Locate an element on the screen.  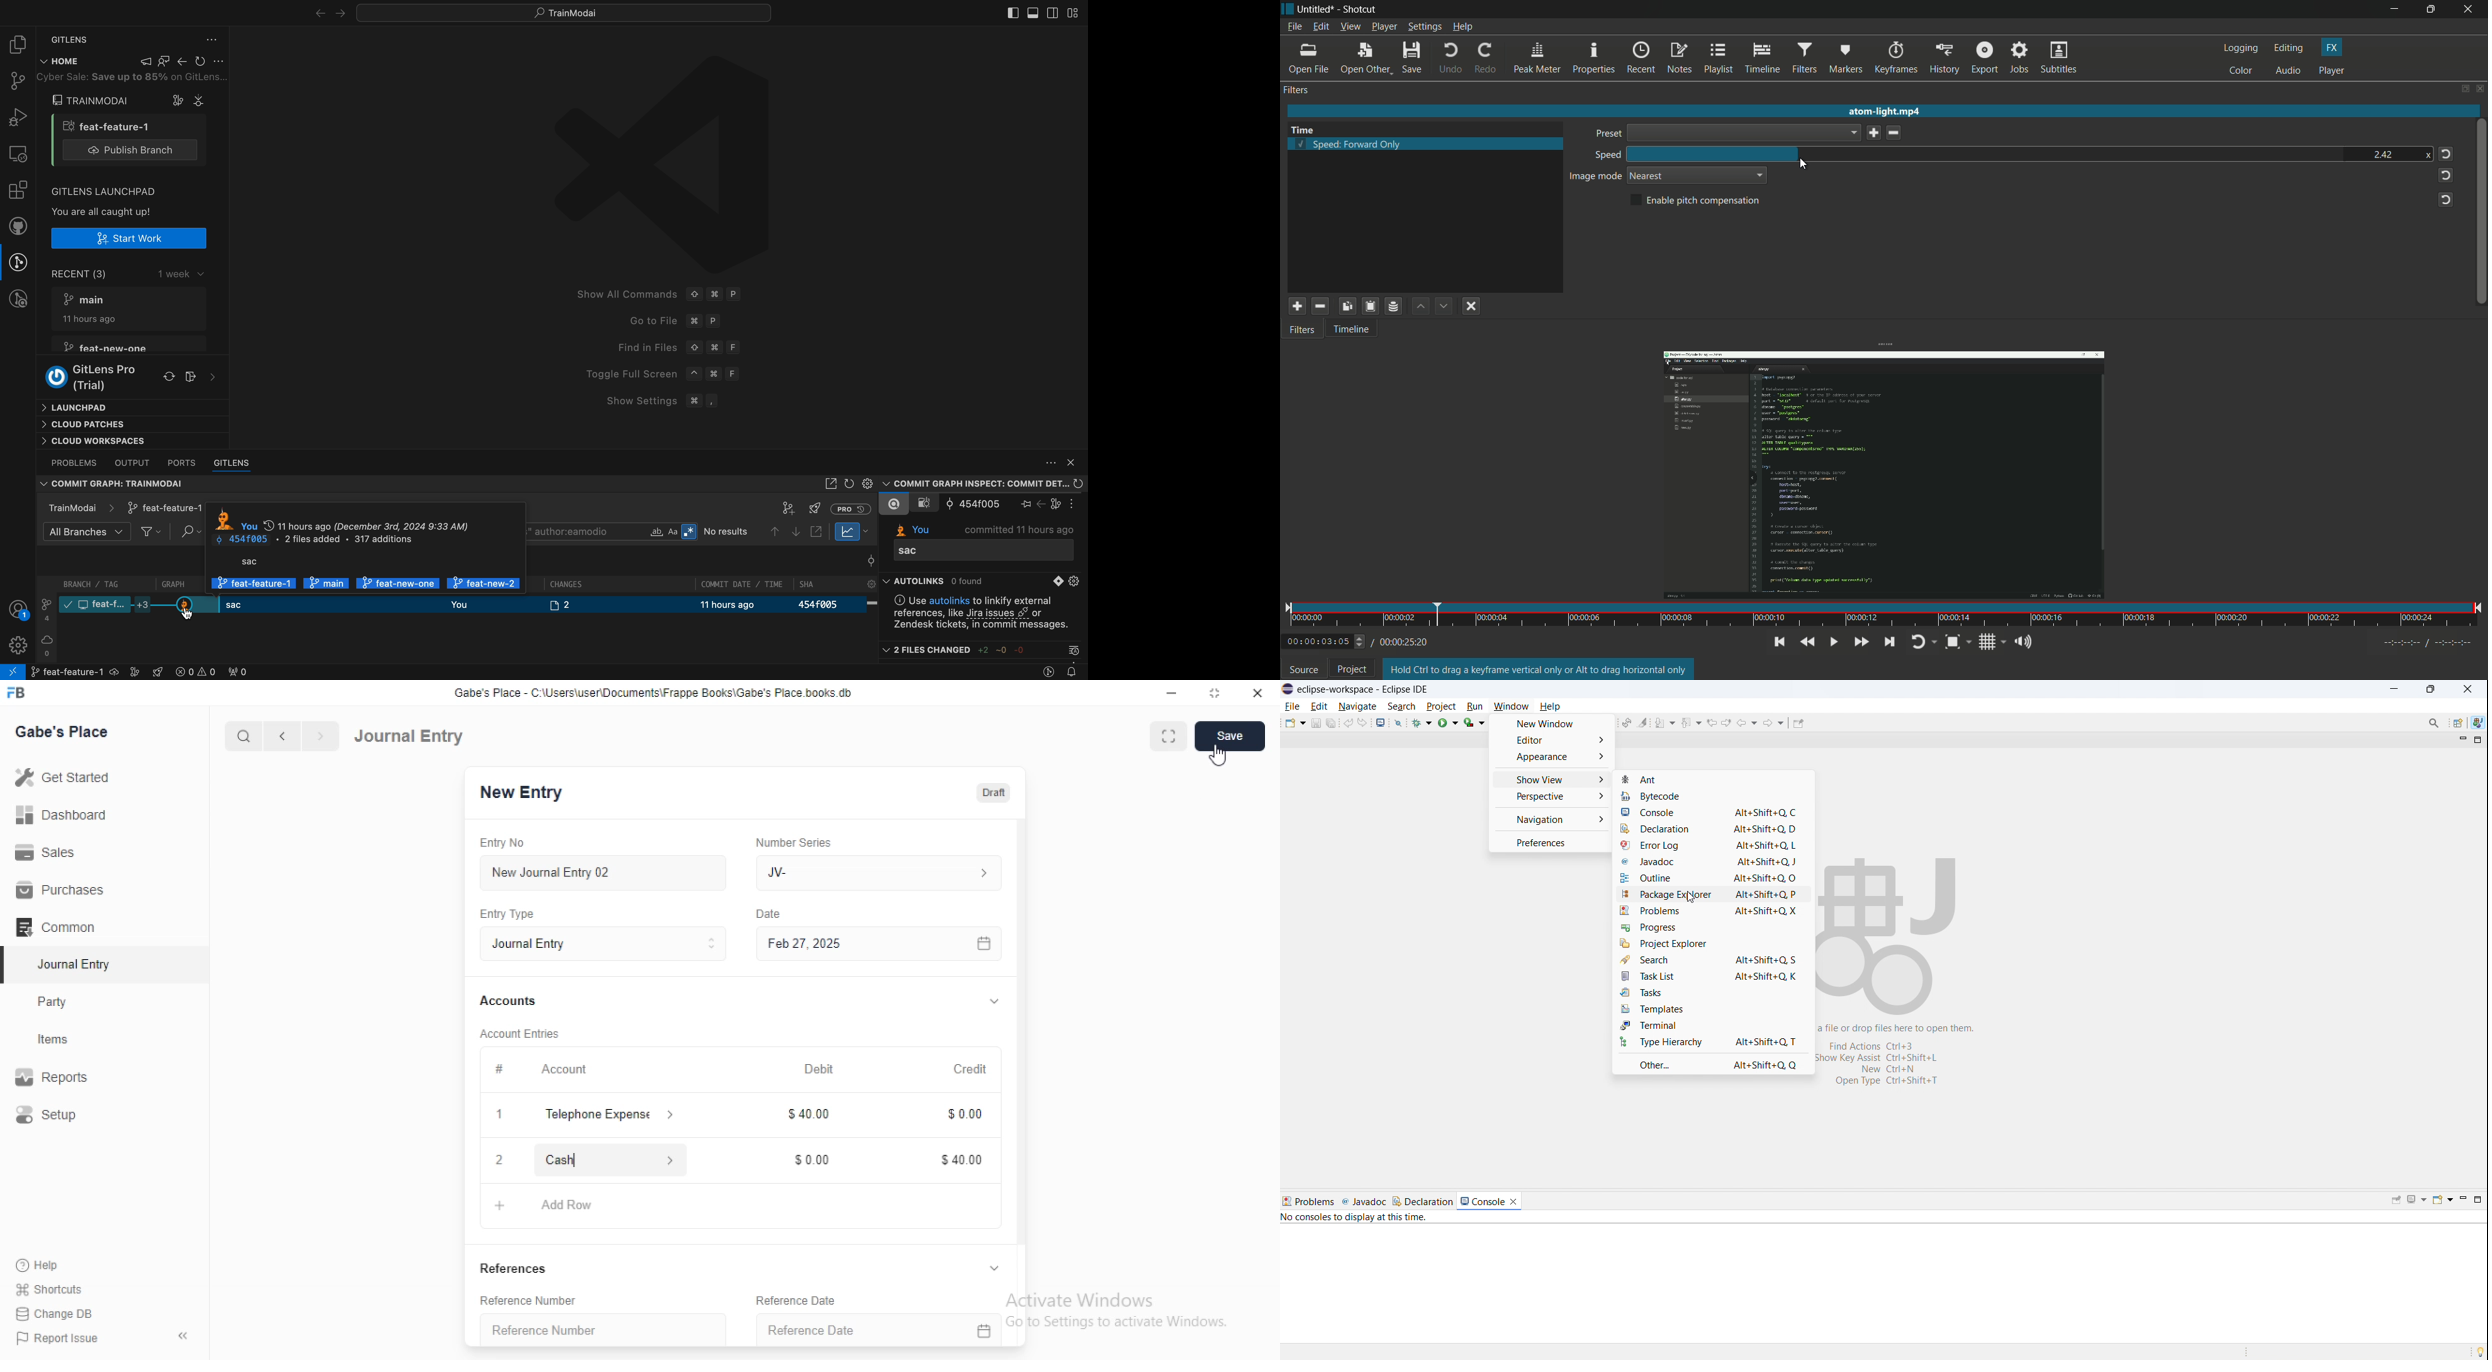
time is located at coordinates (1886, 614).